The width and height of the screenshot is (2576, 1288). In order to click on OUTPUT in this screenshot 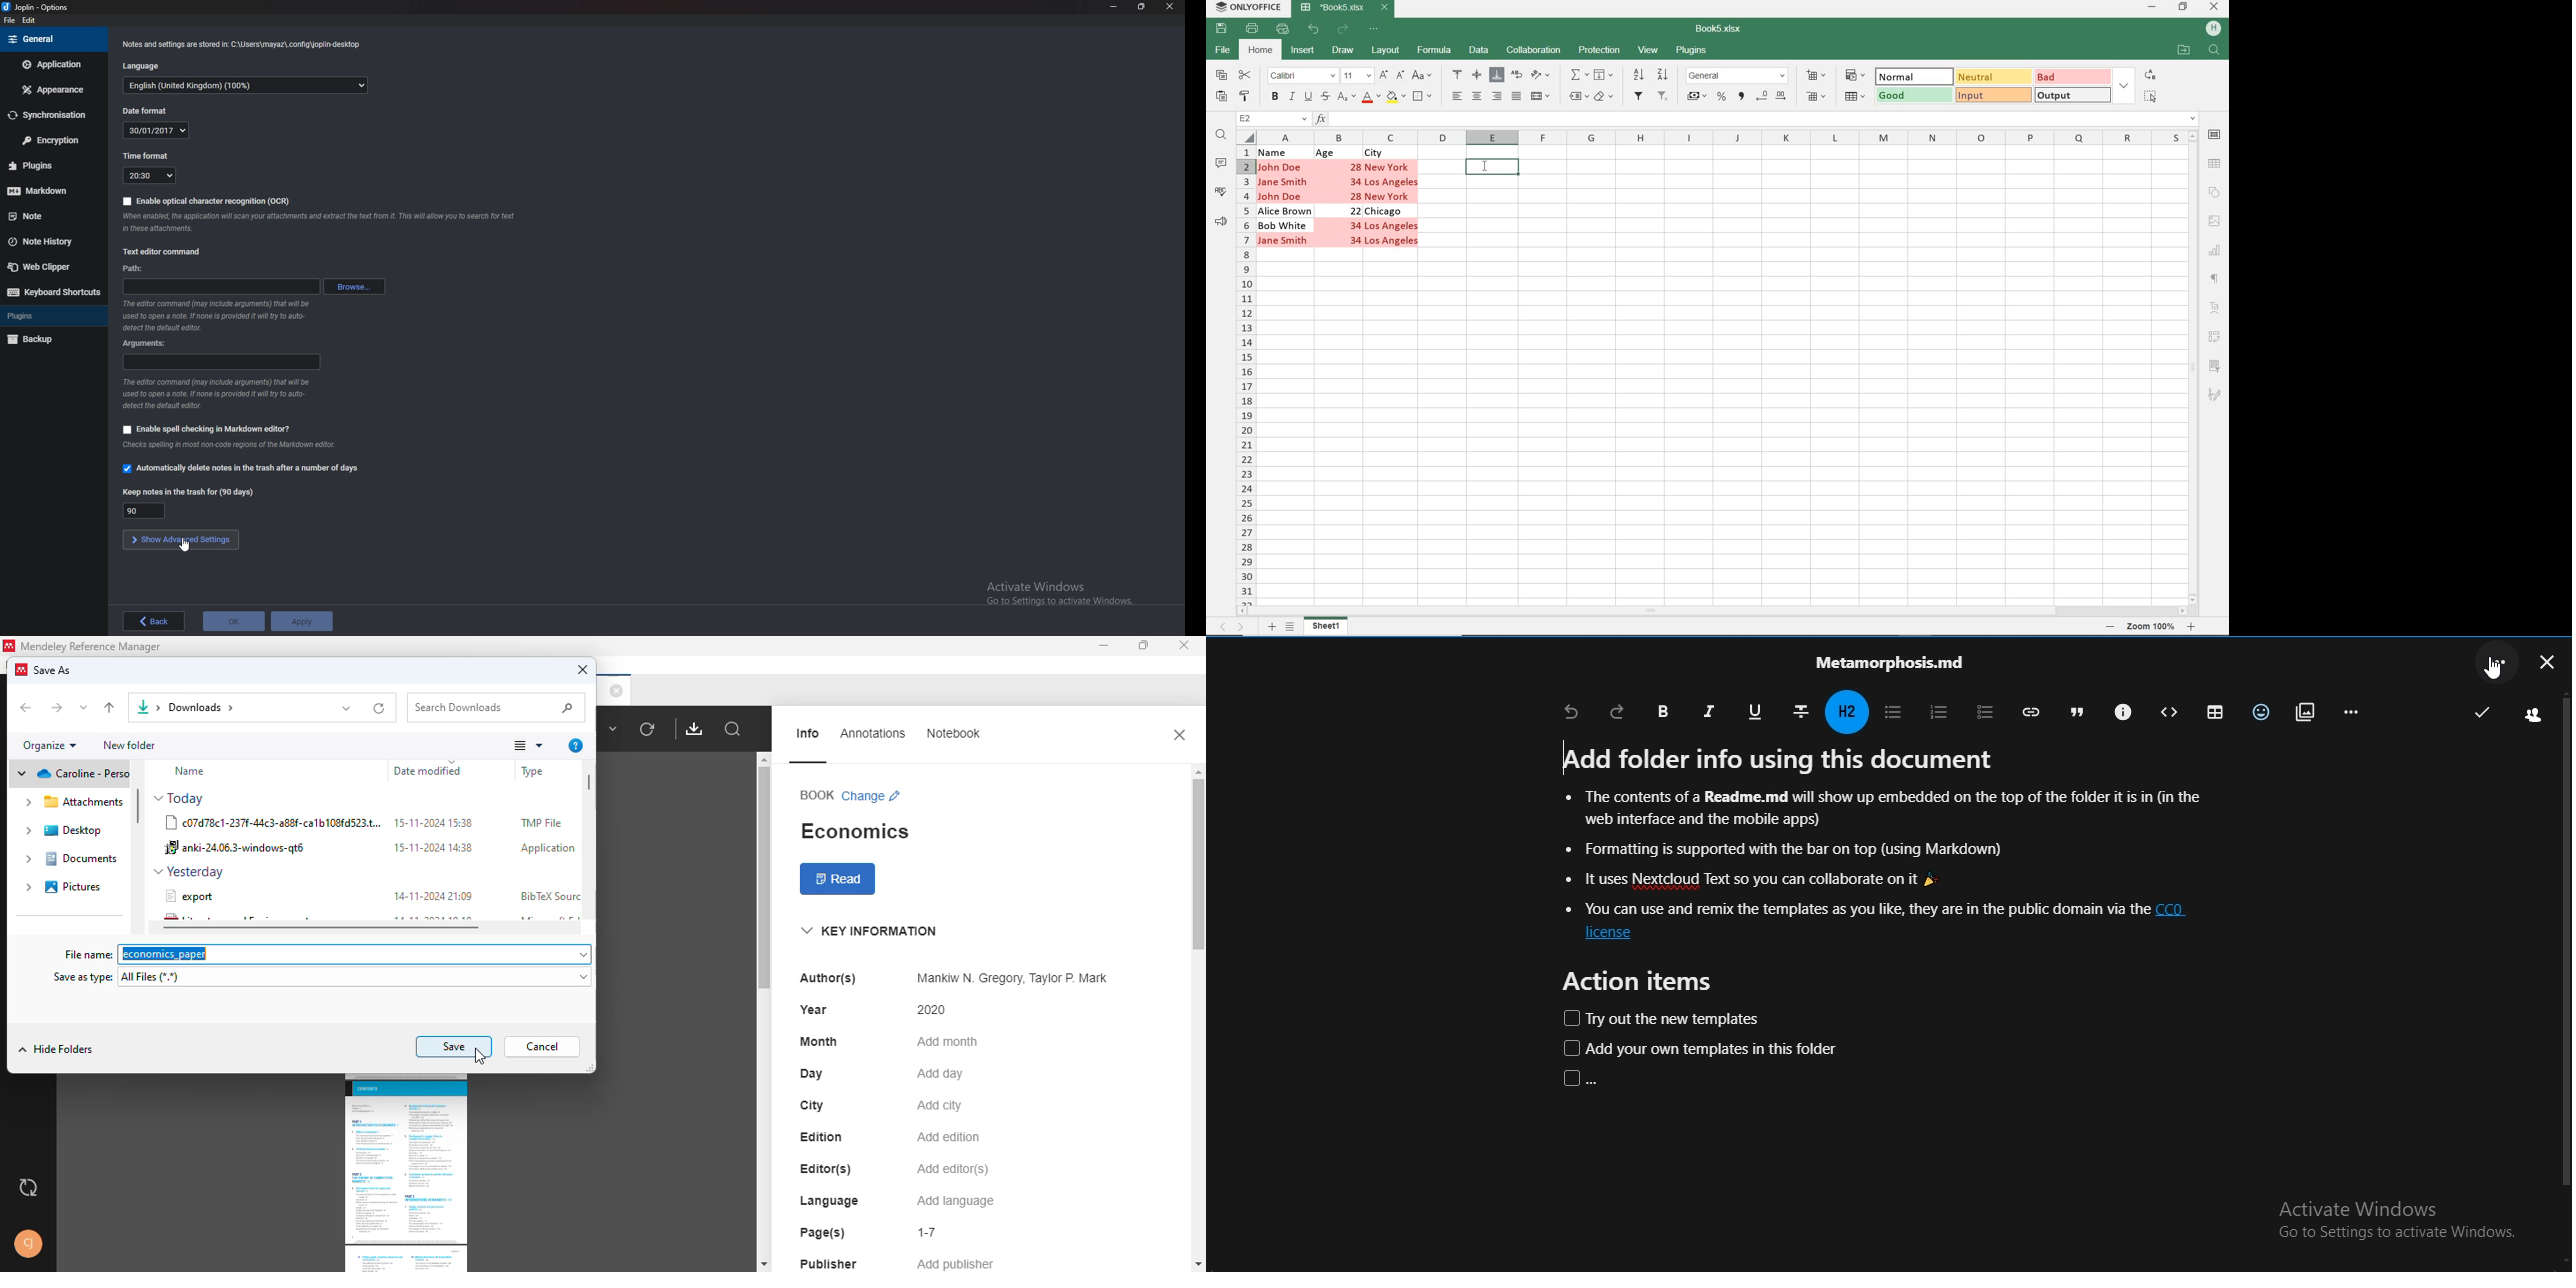, I will do `click(2073, 95)`.